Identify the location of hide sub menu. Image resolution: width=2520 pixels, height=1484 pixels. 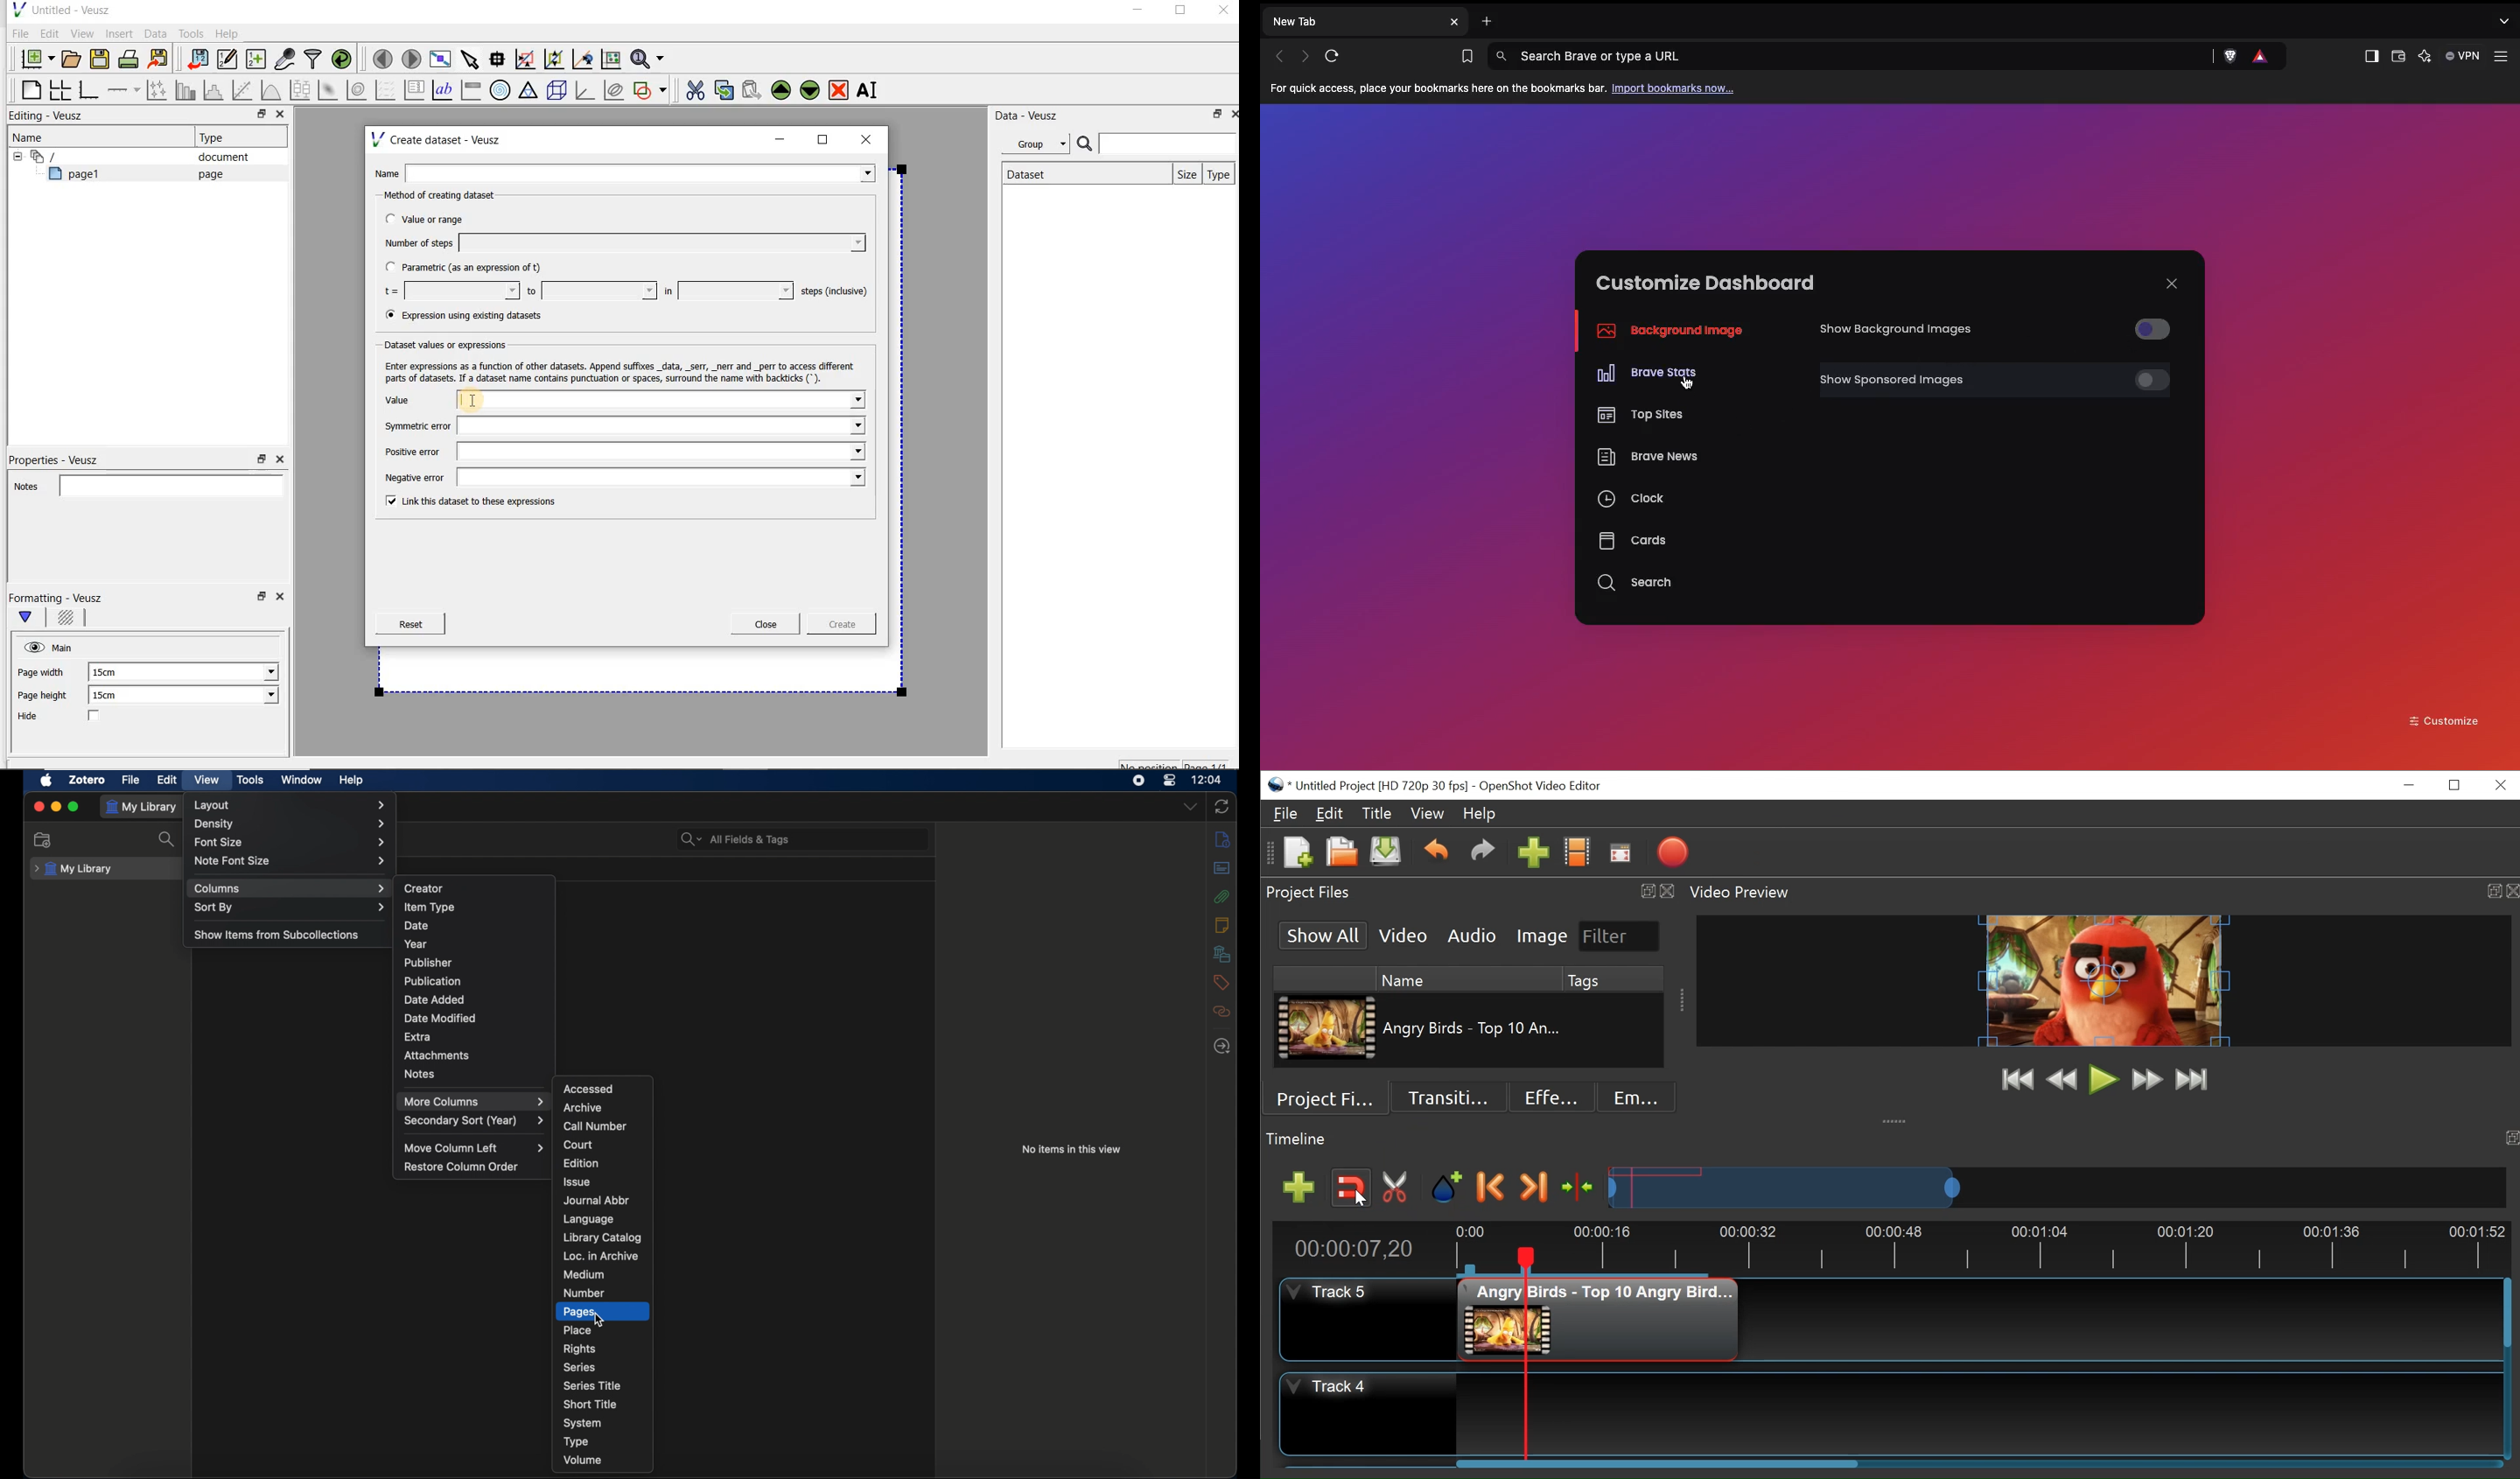
(14, 155).